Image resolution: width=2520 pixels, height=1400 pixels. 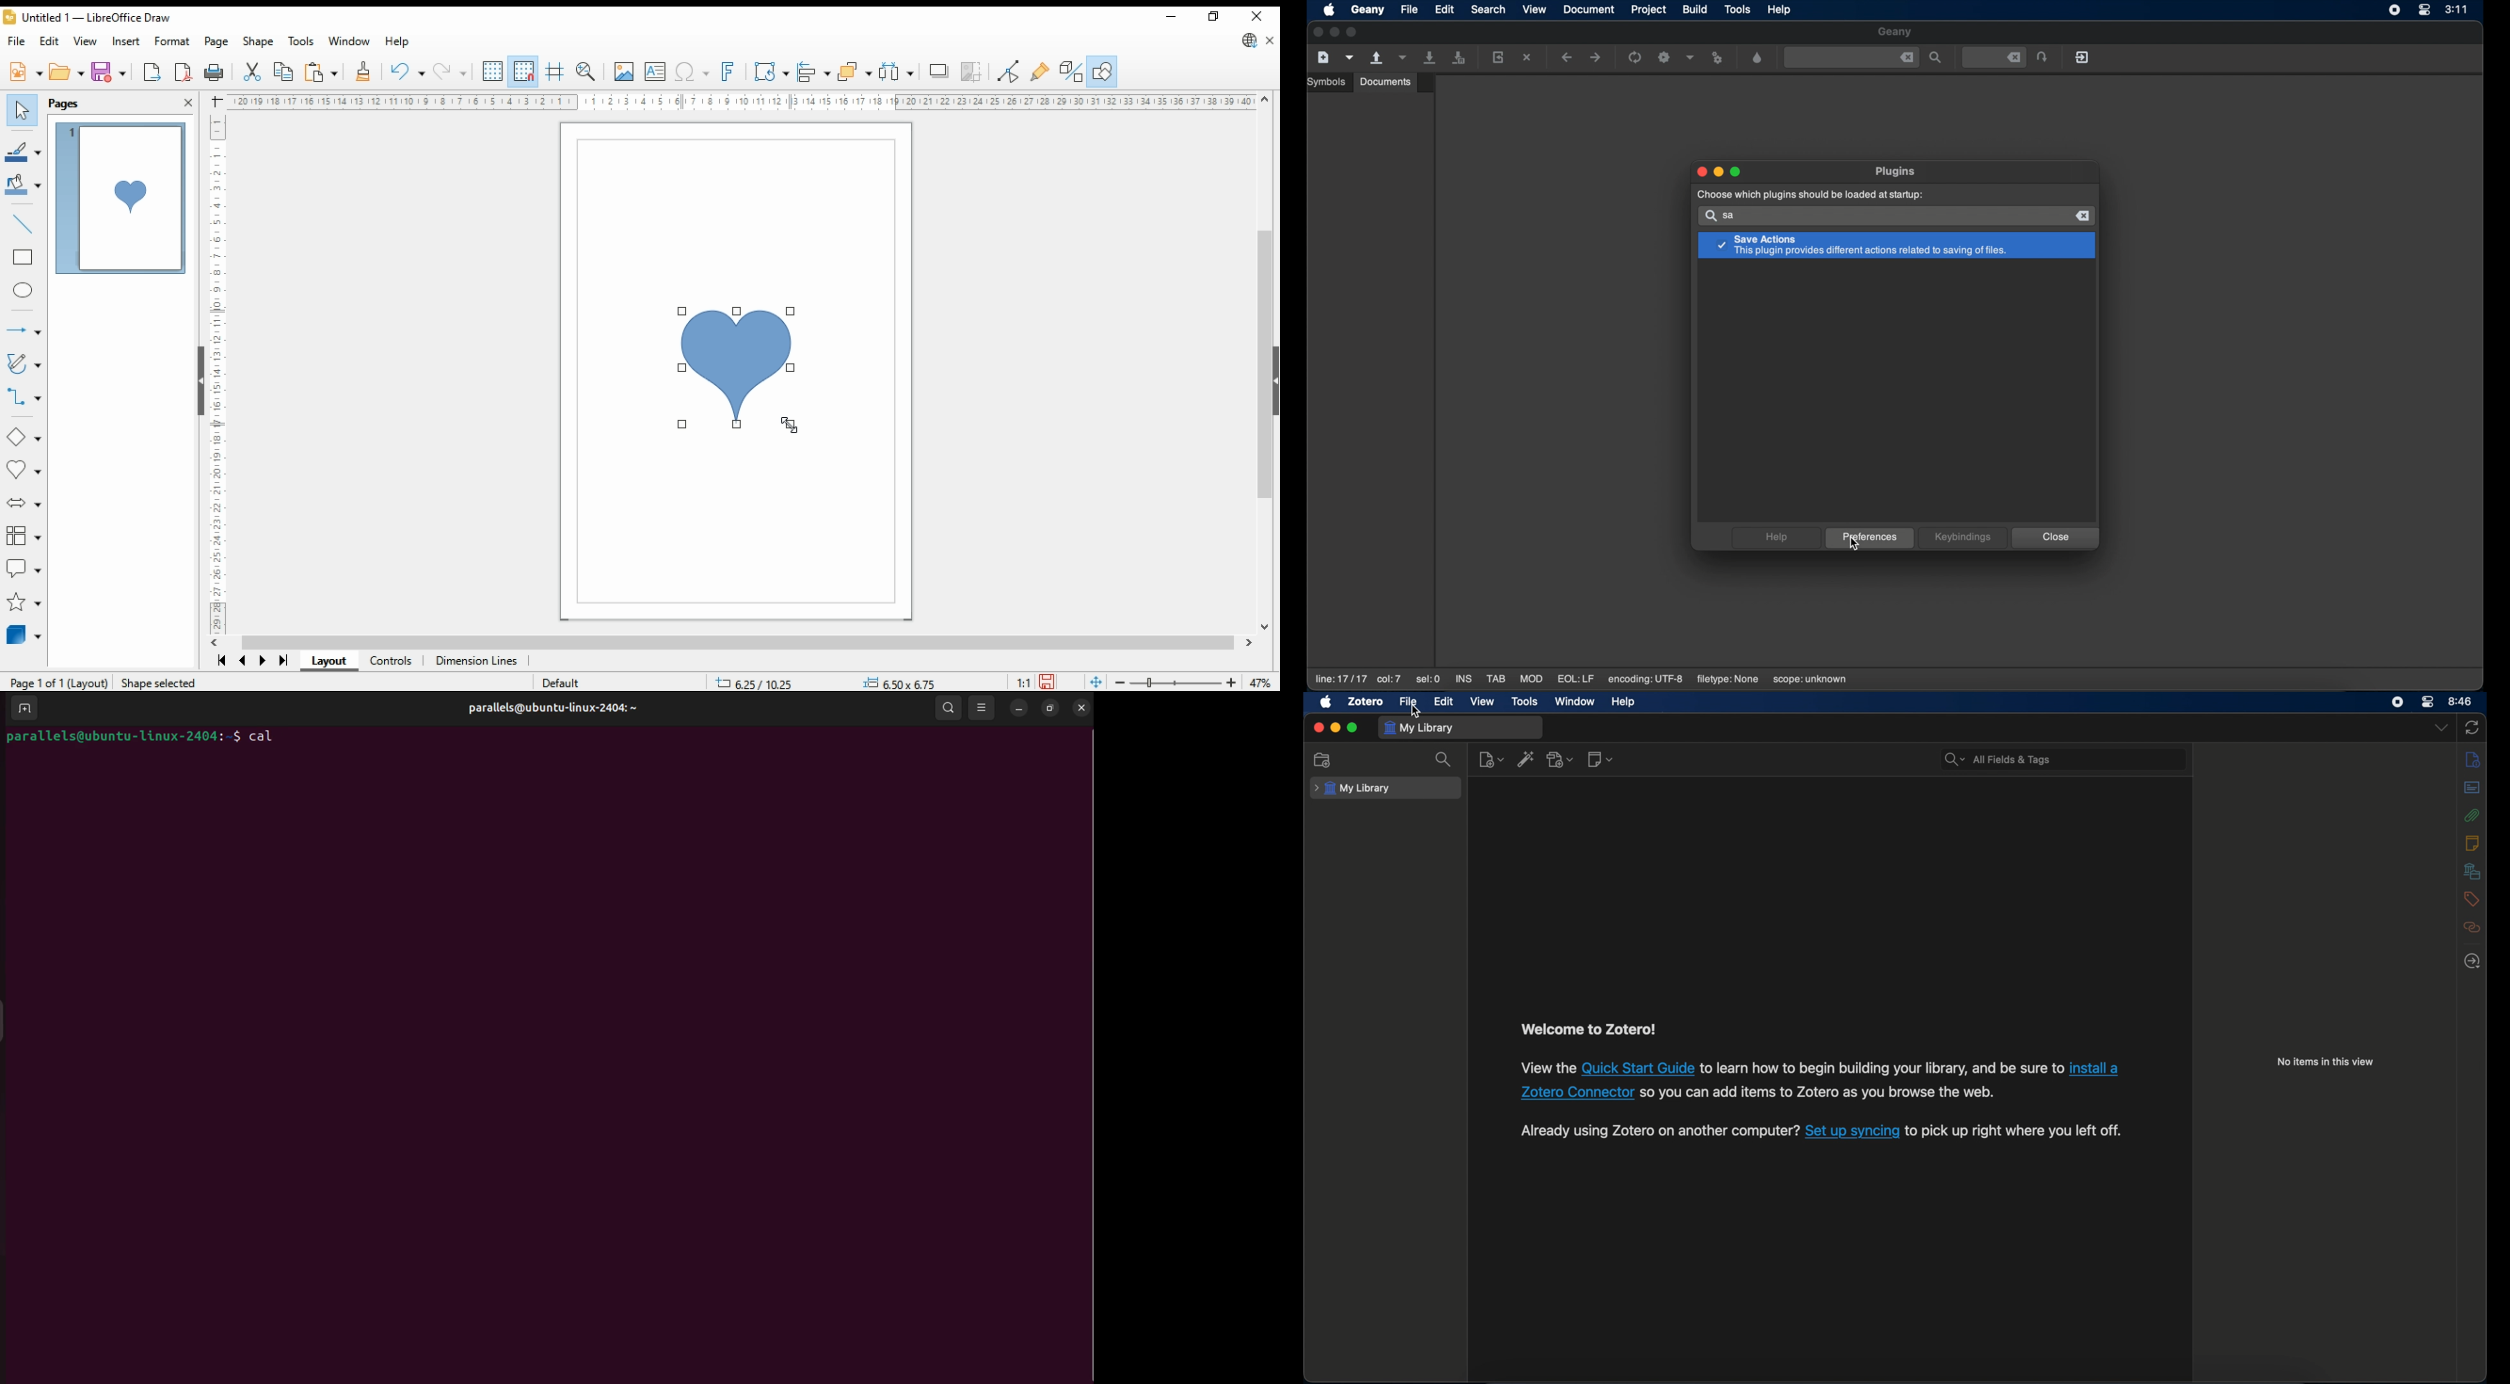 What do you see at coordinates (2474, 759) in the screenshot?
I see `info` at bounding box center [2474, 759].